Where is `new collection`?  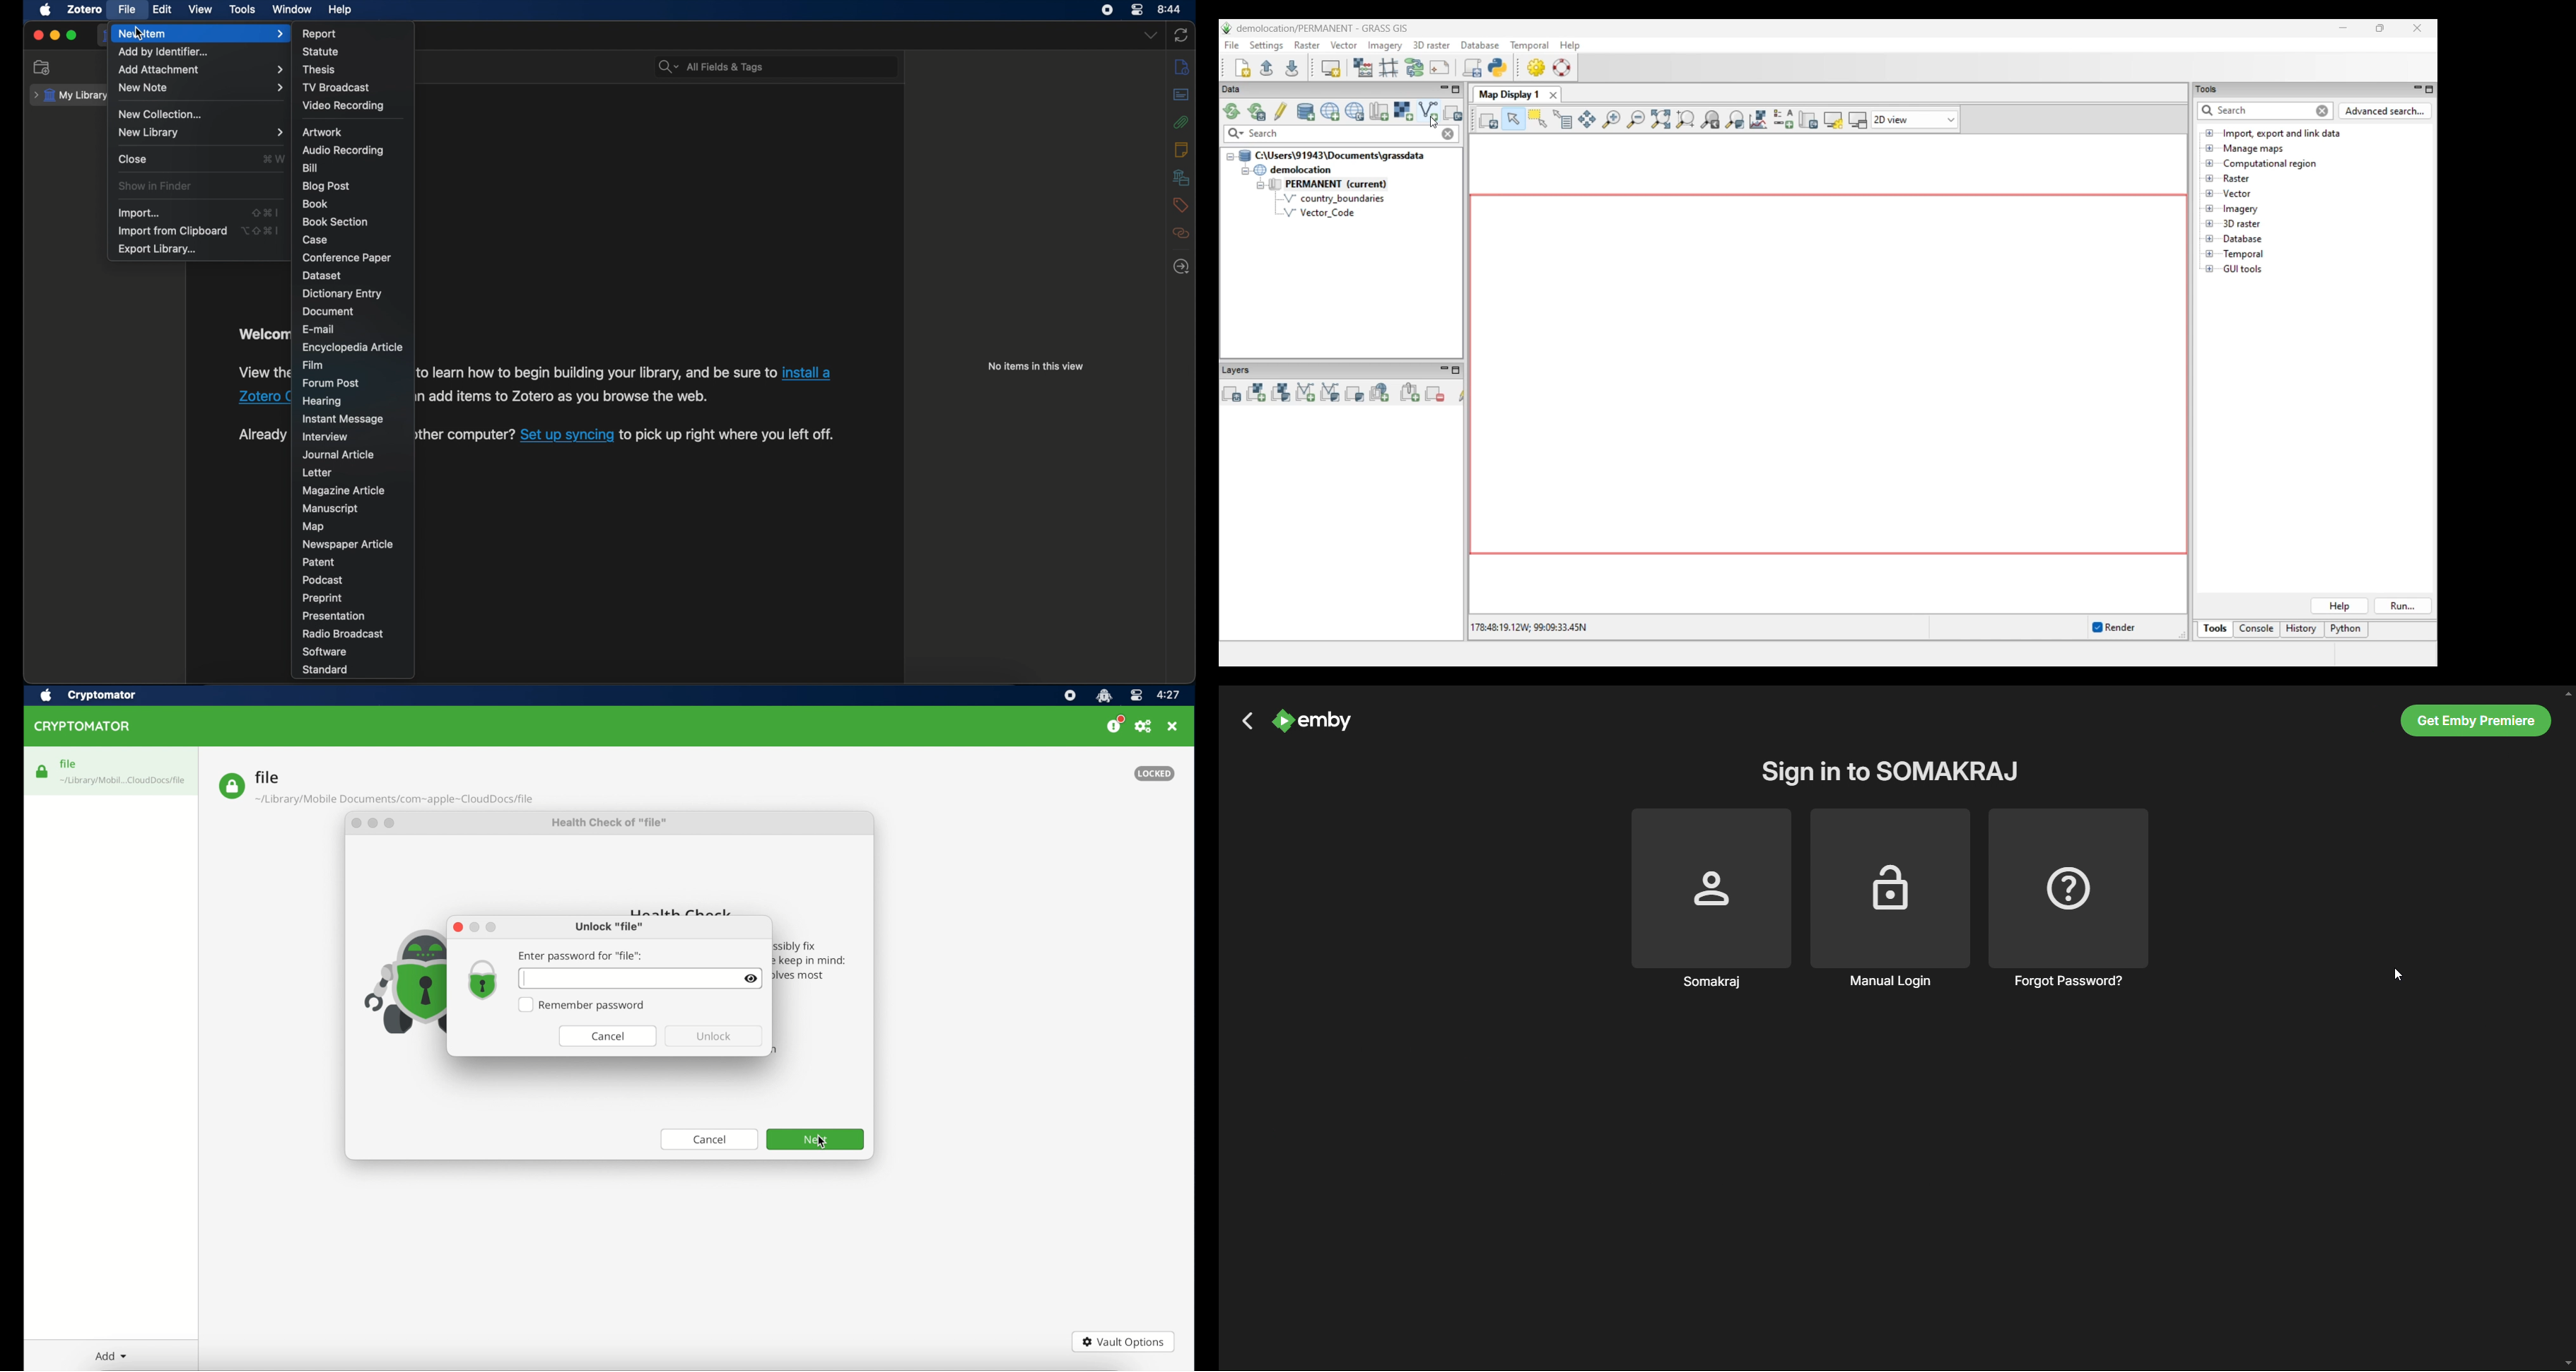 new collection is located at coordinates (43, 68).